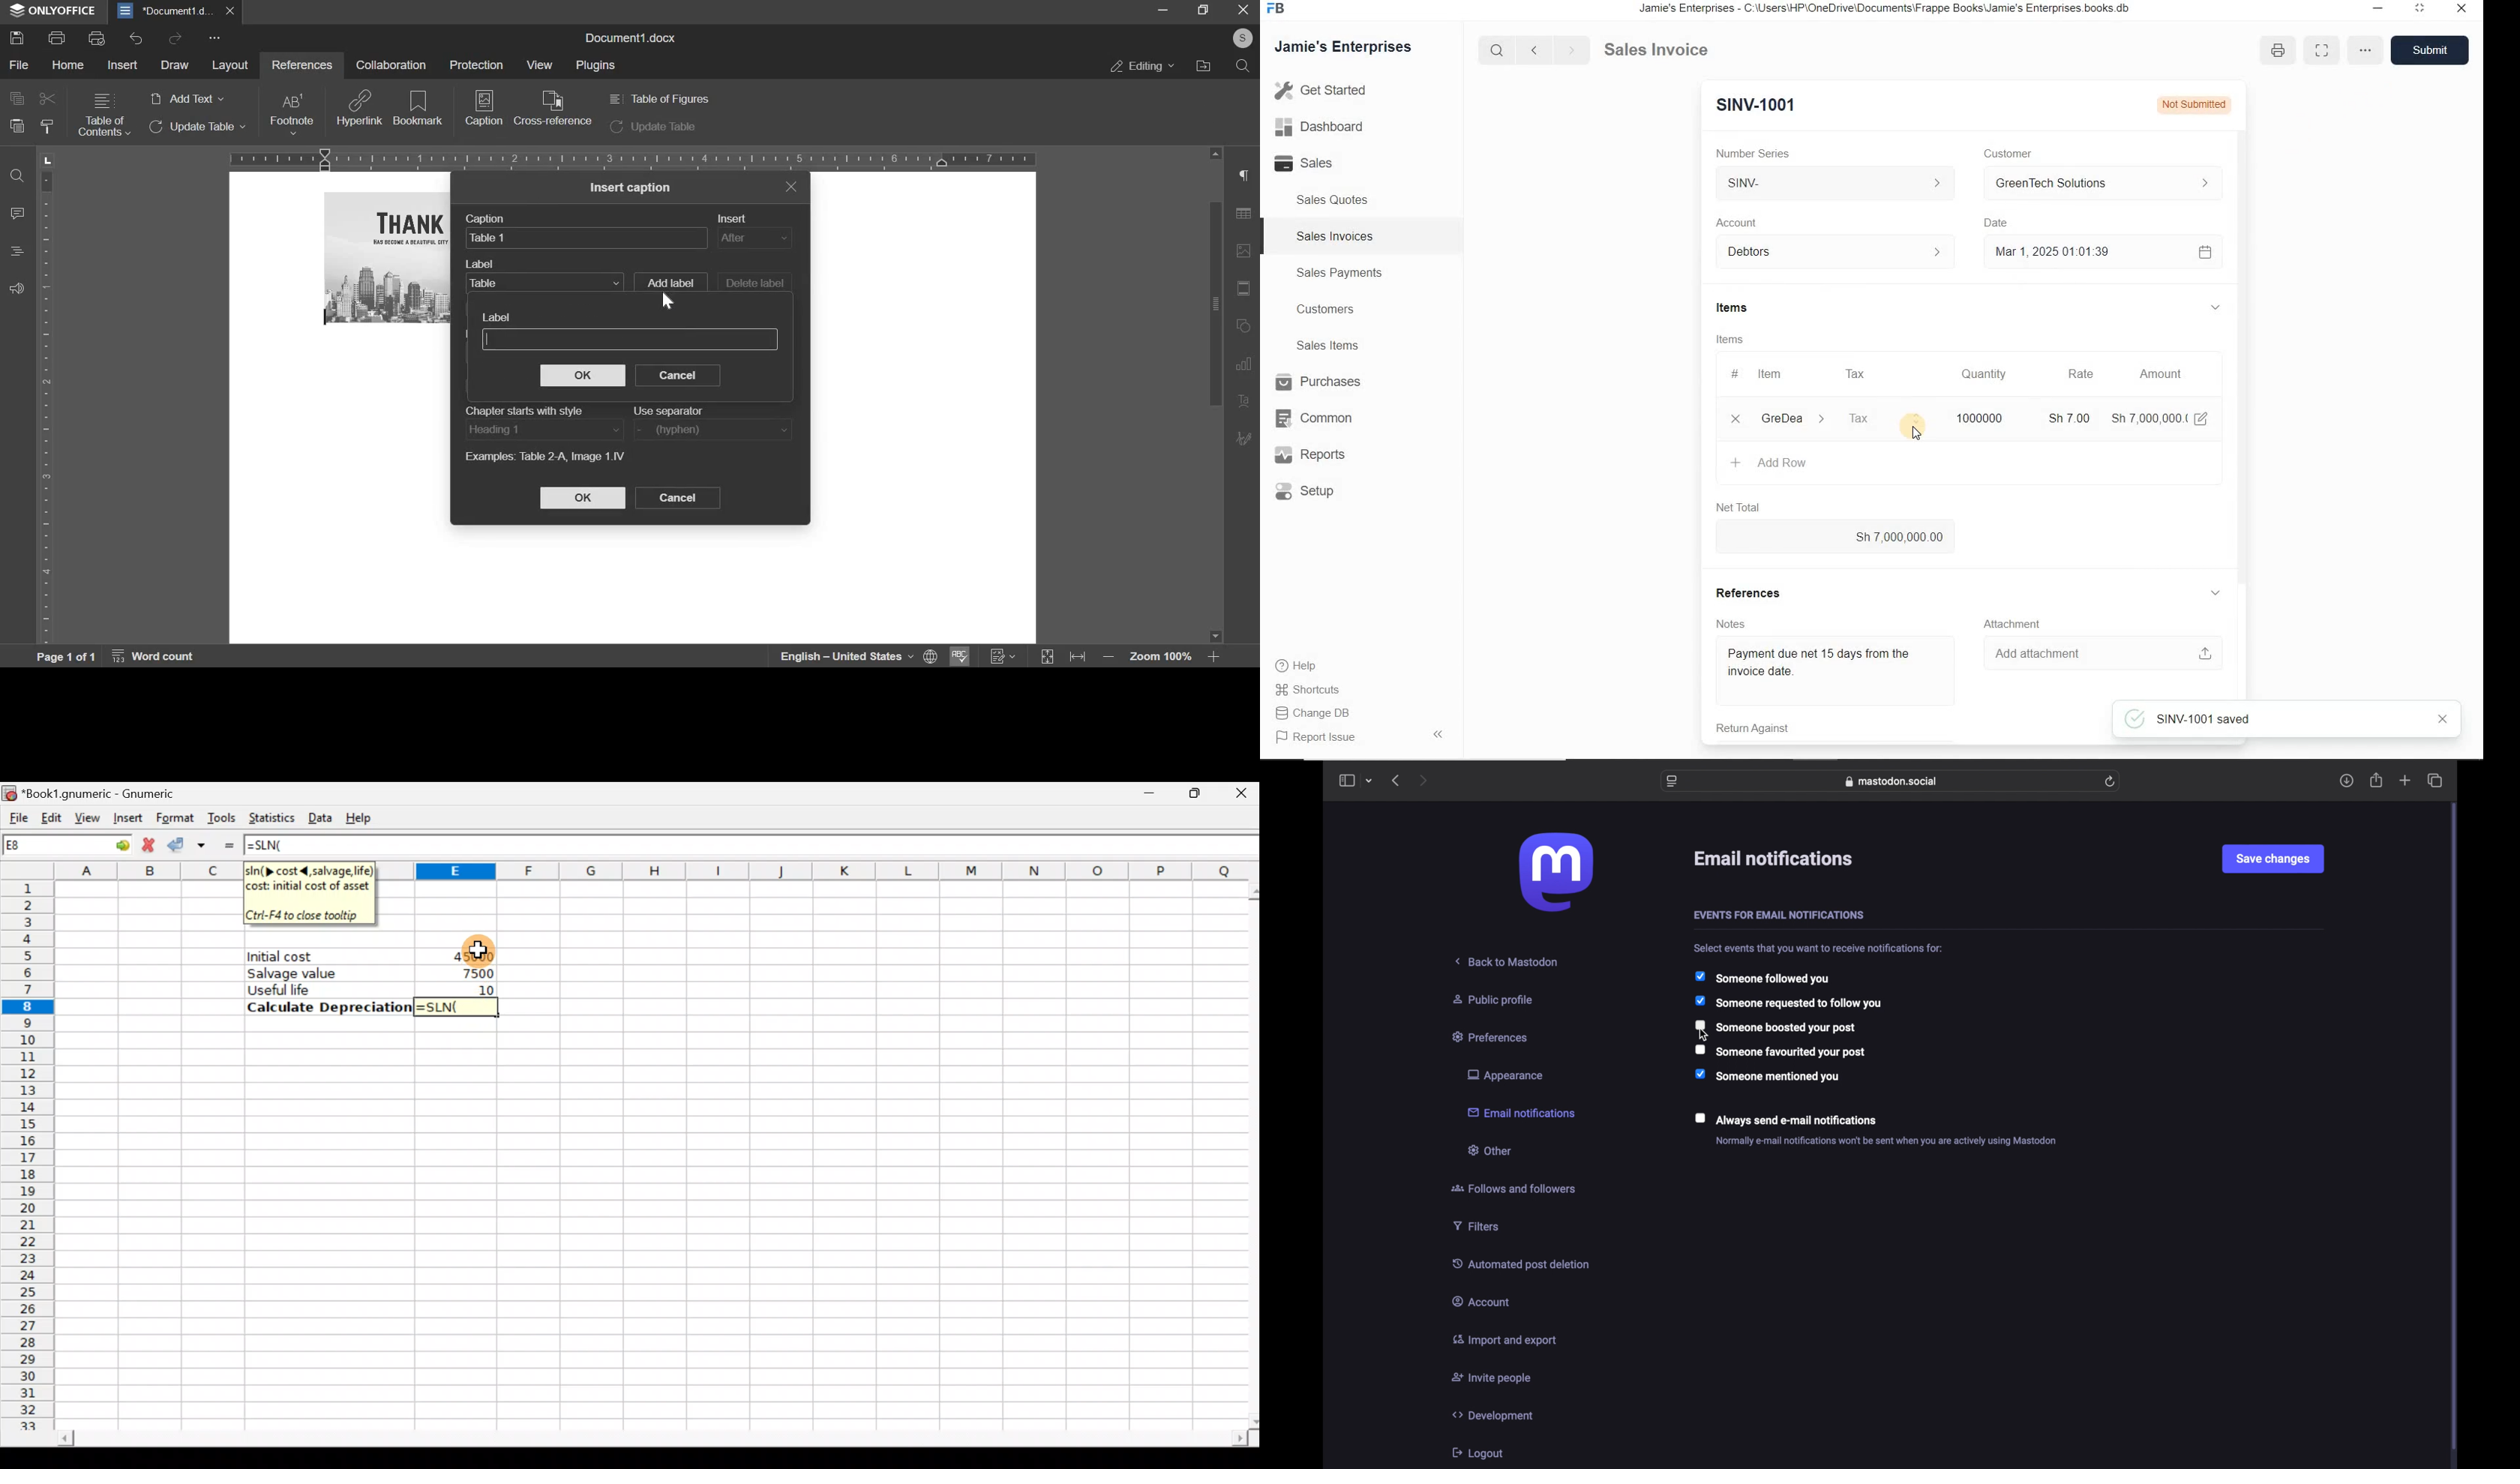 The width and height of the screenshot is (2520, 1484). I want to click on ‘Add attachment, so click(2101, 651).